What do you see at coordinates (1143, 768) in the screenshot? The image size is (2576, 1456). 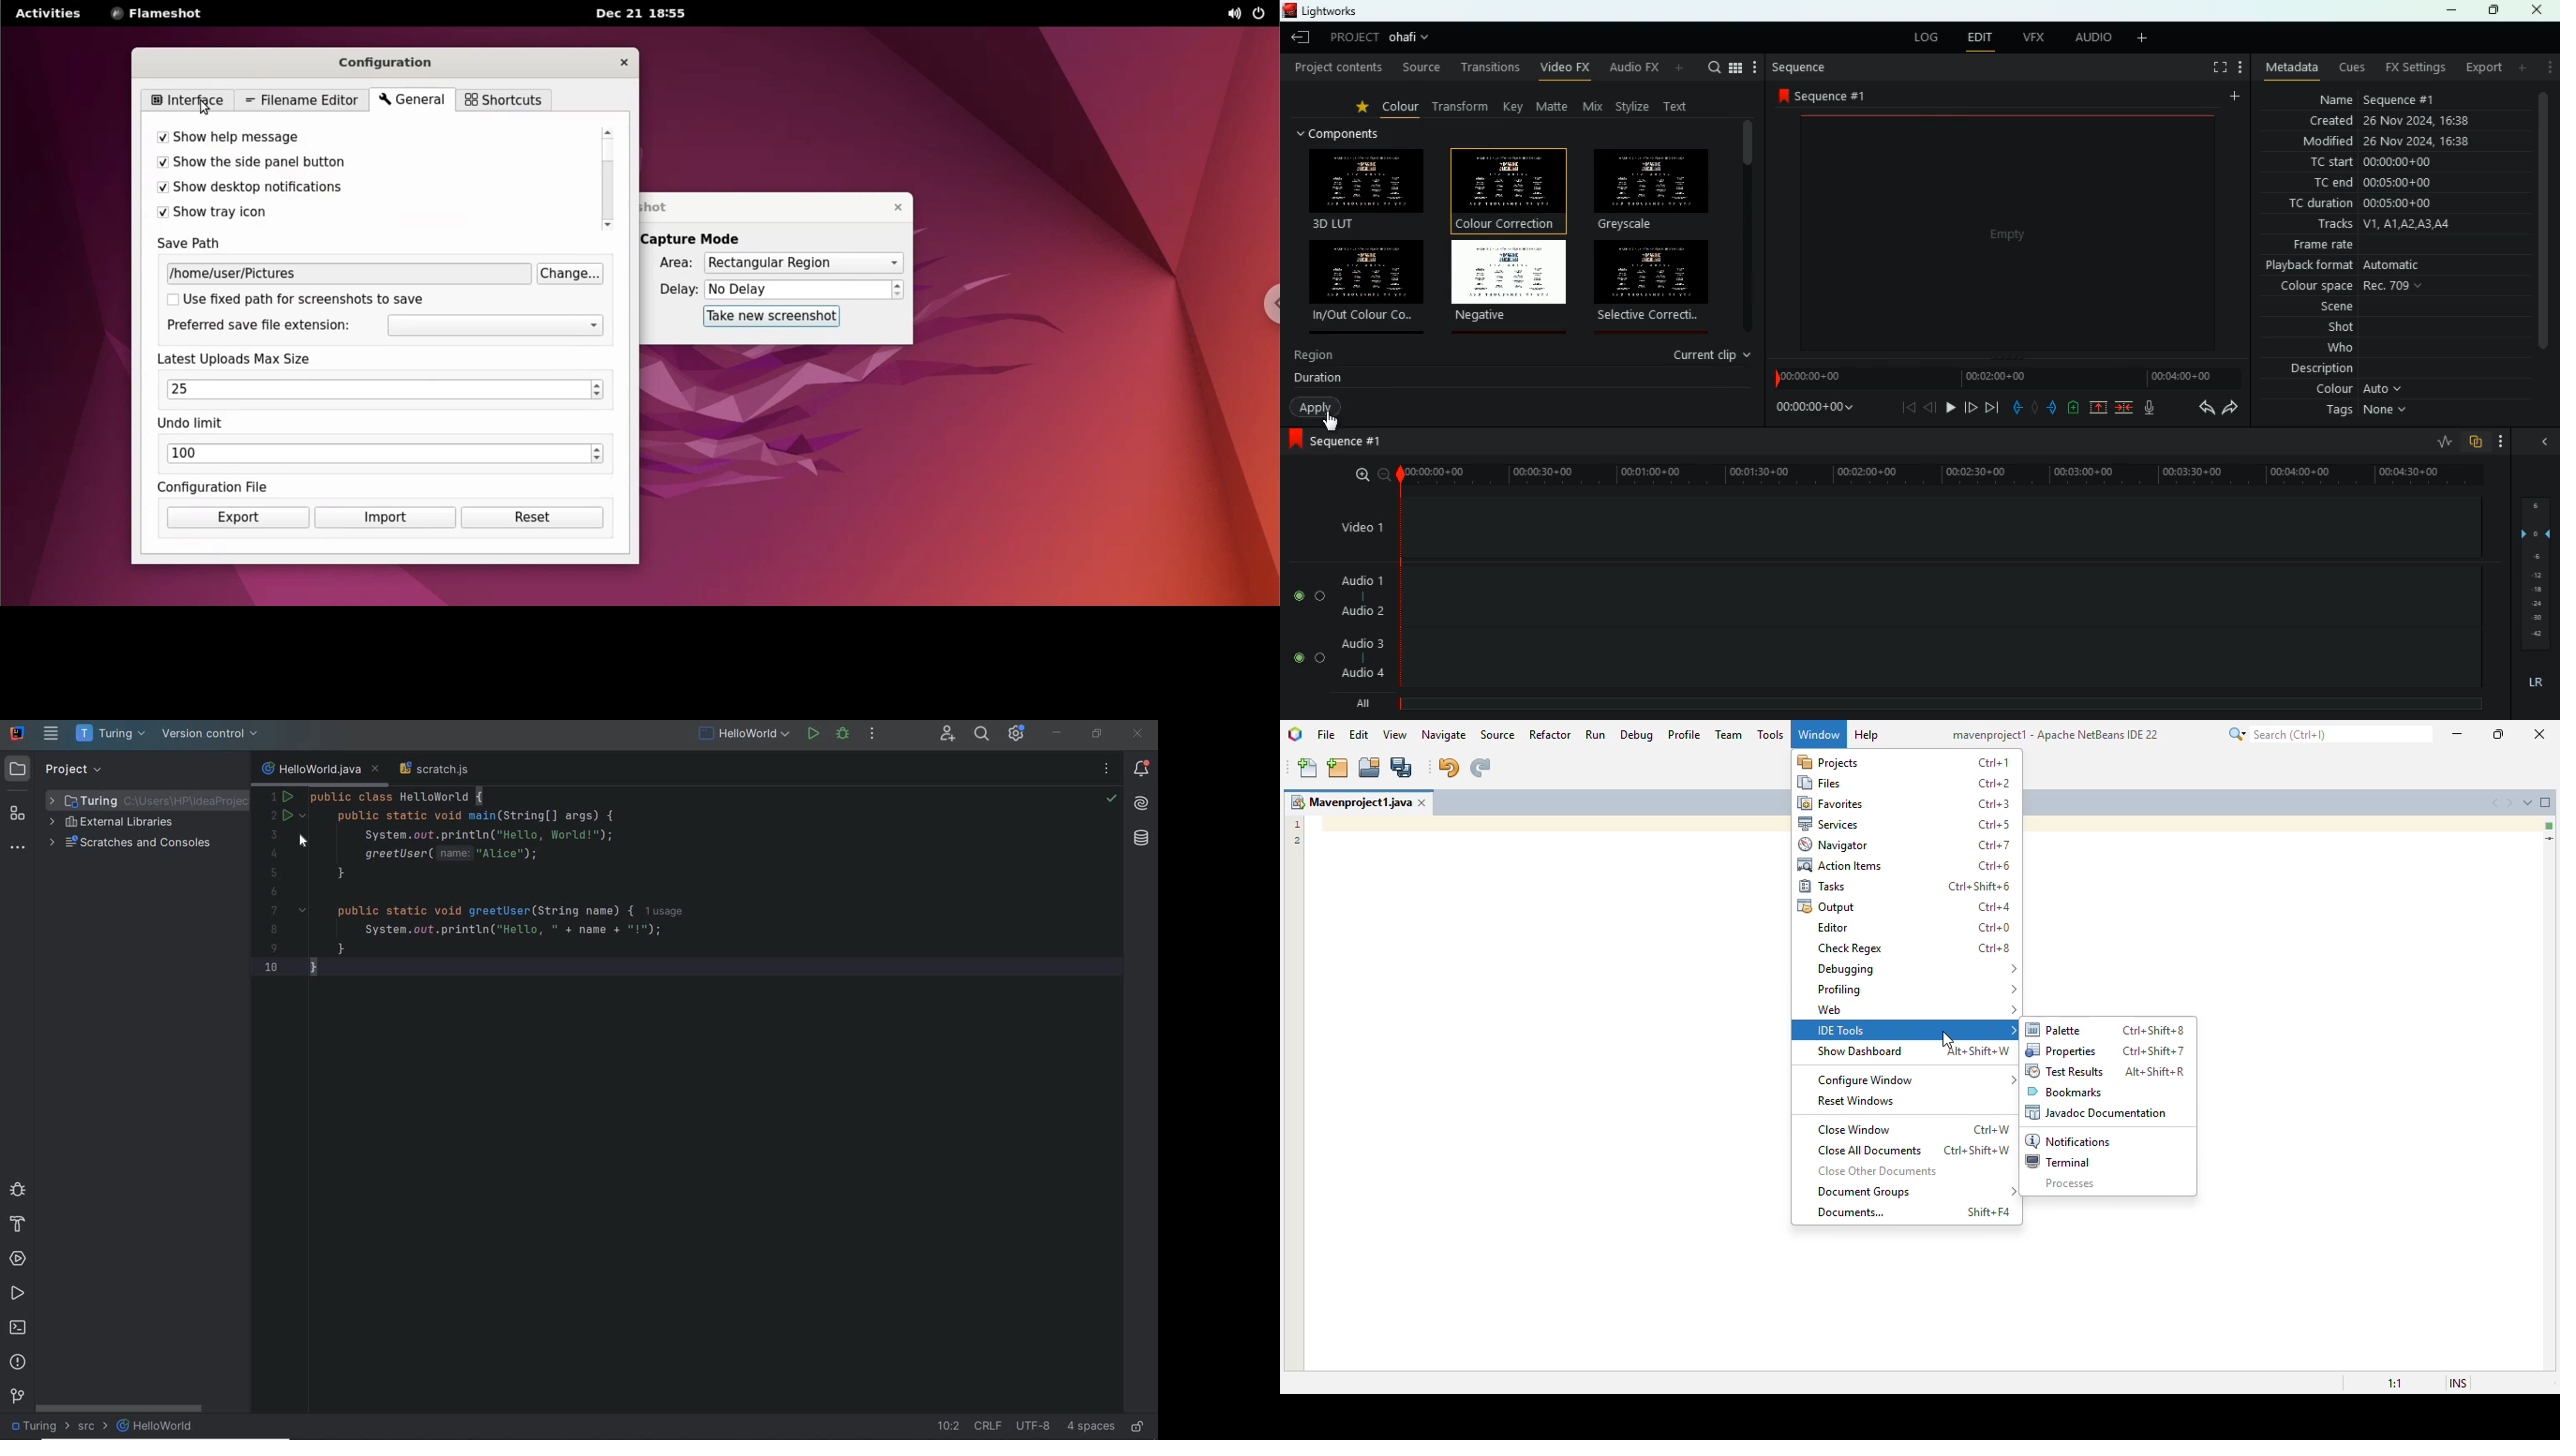 I see `notifications` at bounding box center [1143, 768].